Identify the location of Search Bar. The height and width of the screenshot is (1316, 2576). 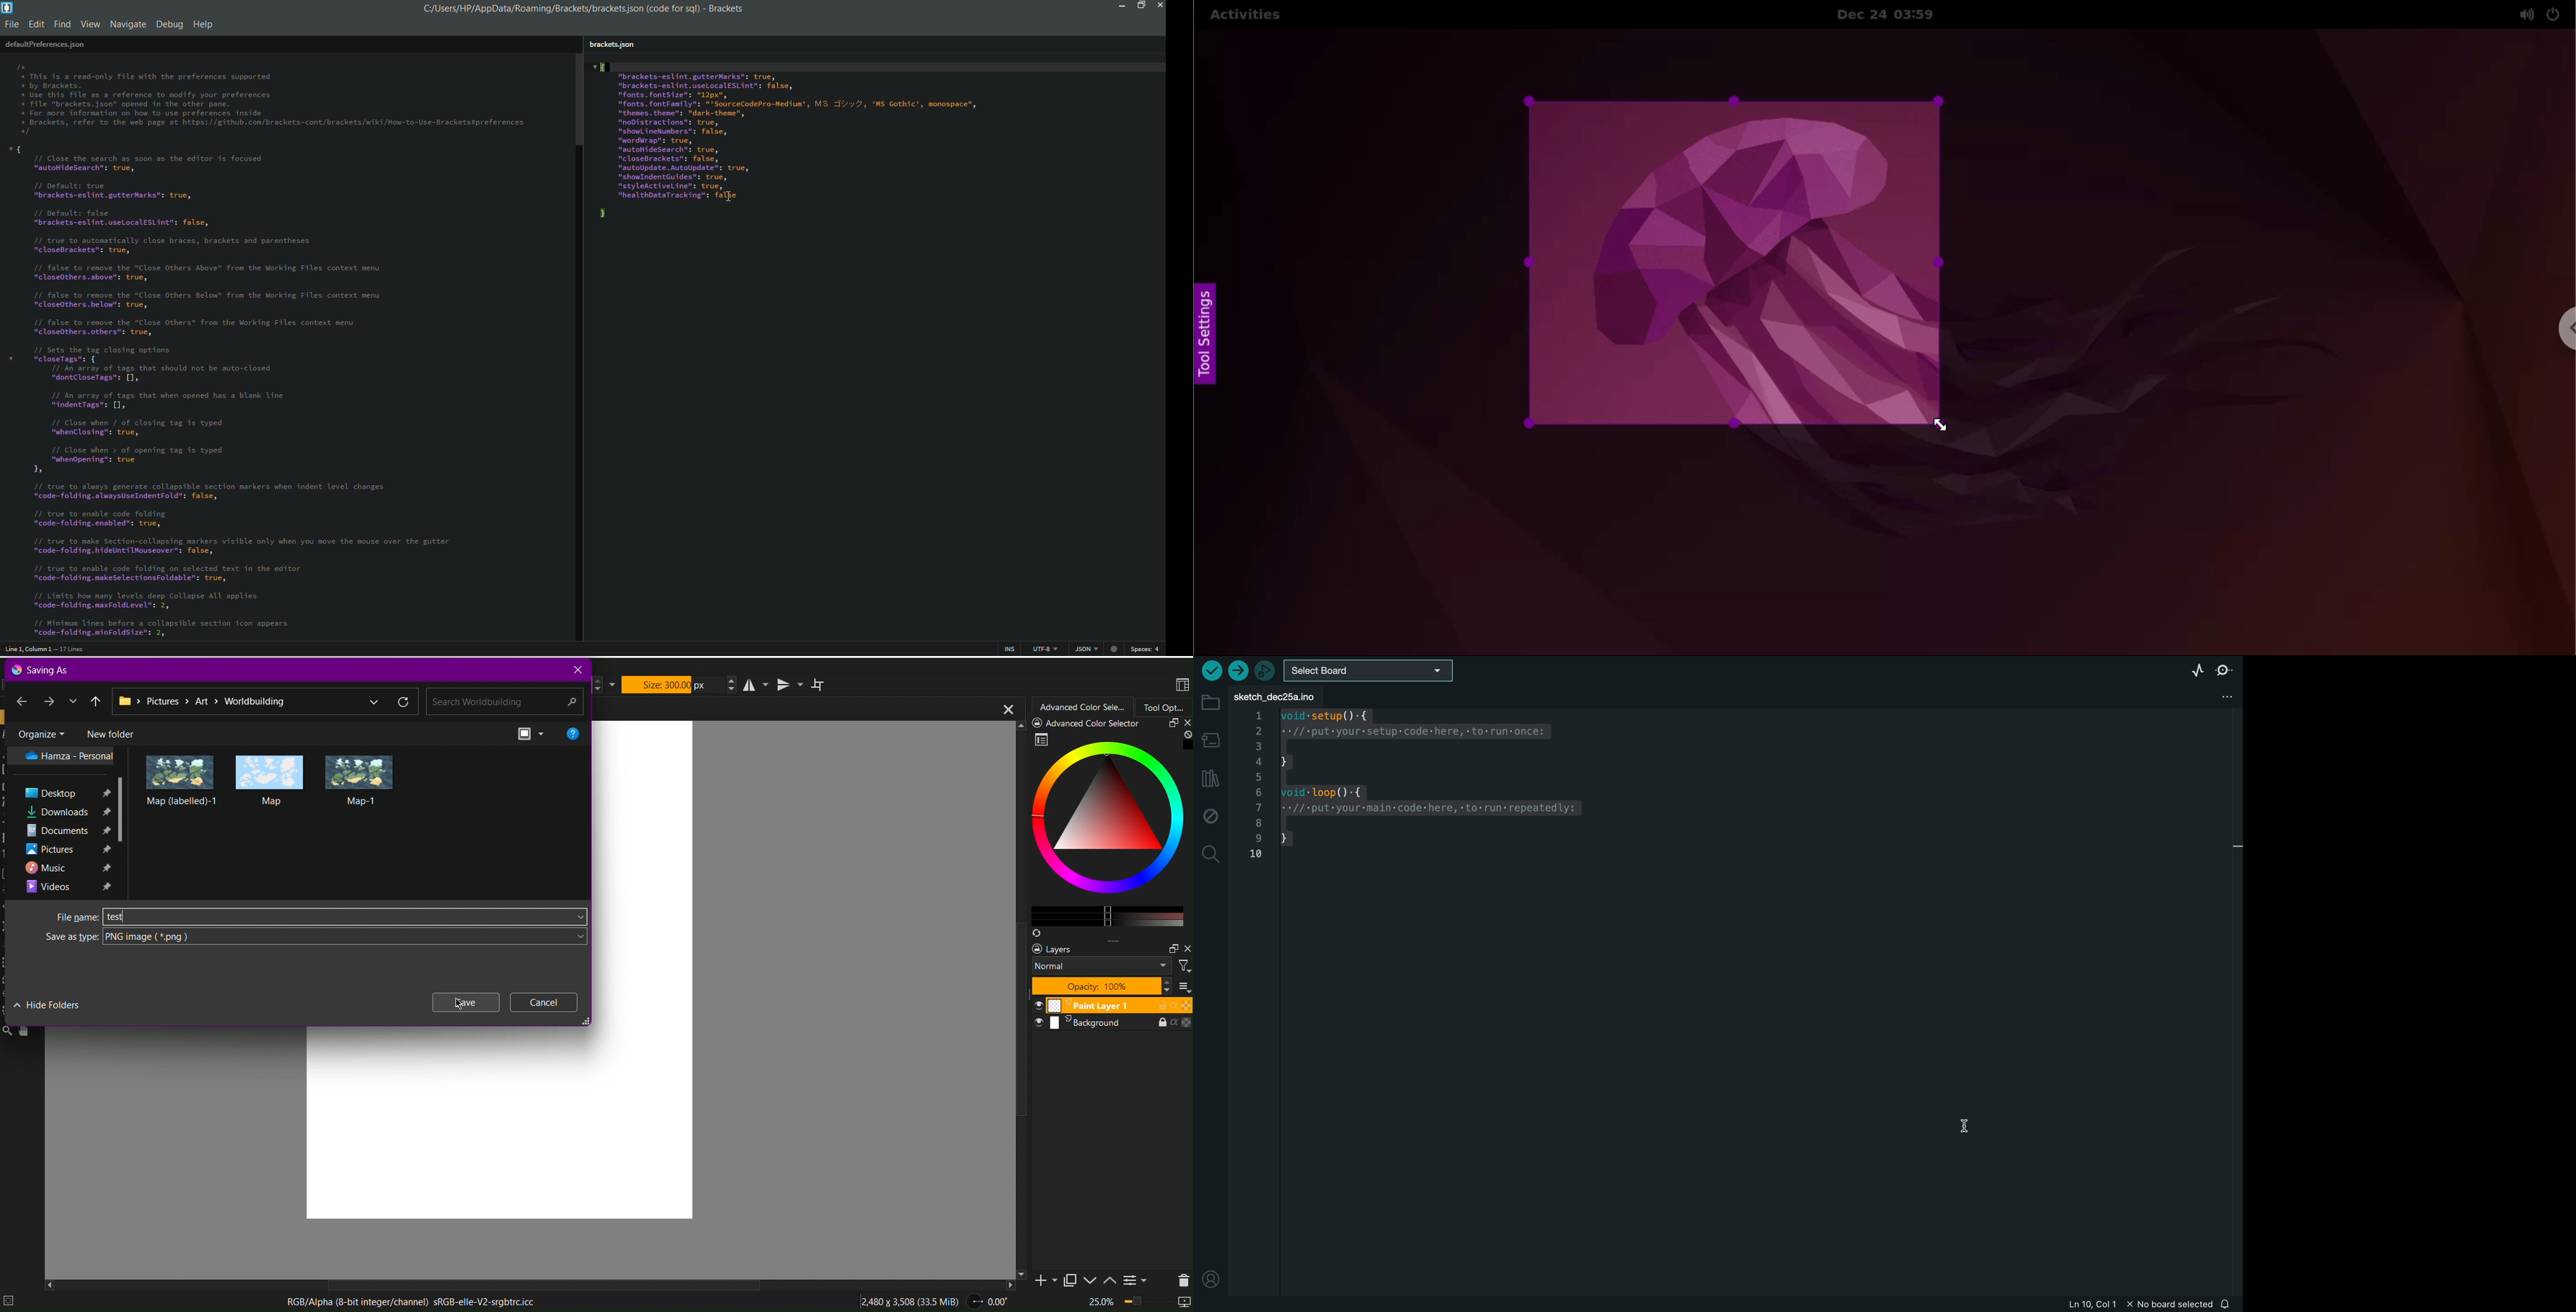
(502, 702).